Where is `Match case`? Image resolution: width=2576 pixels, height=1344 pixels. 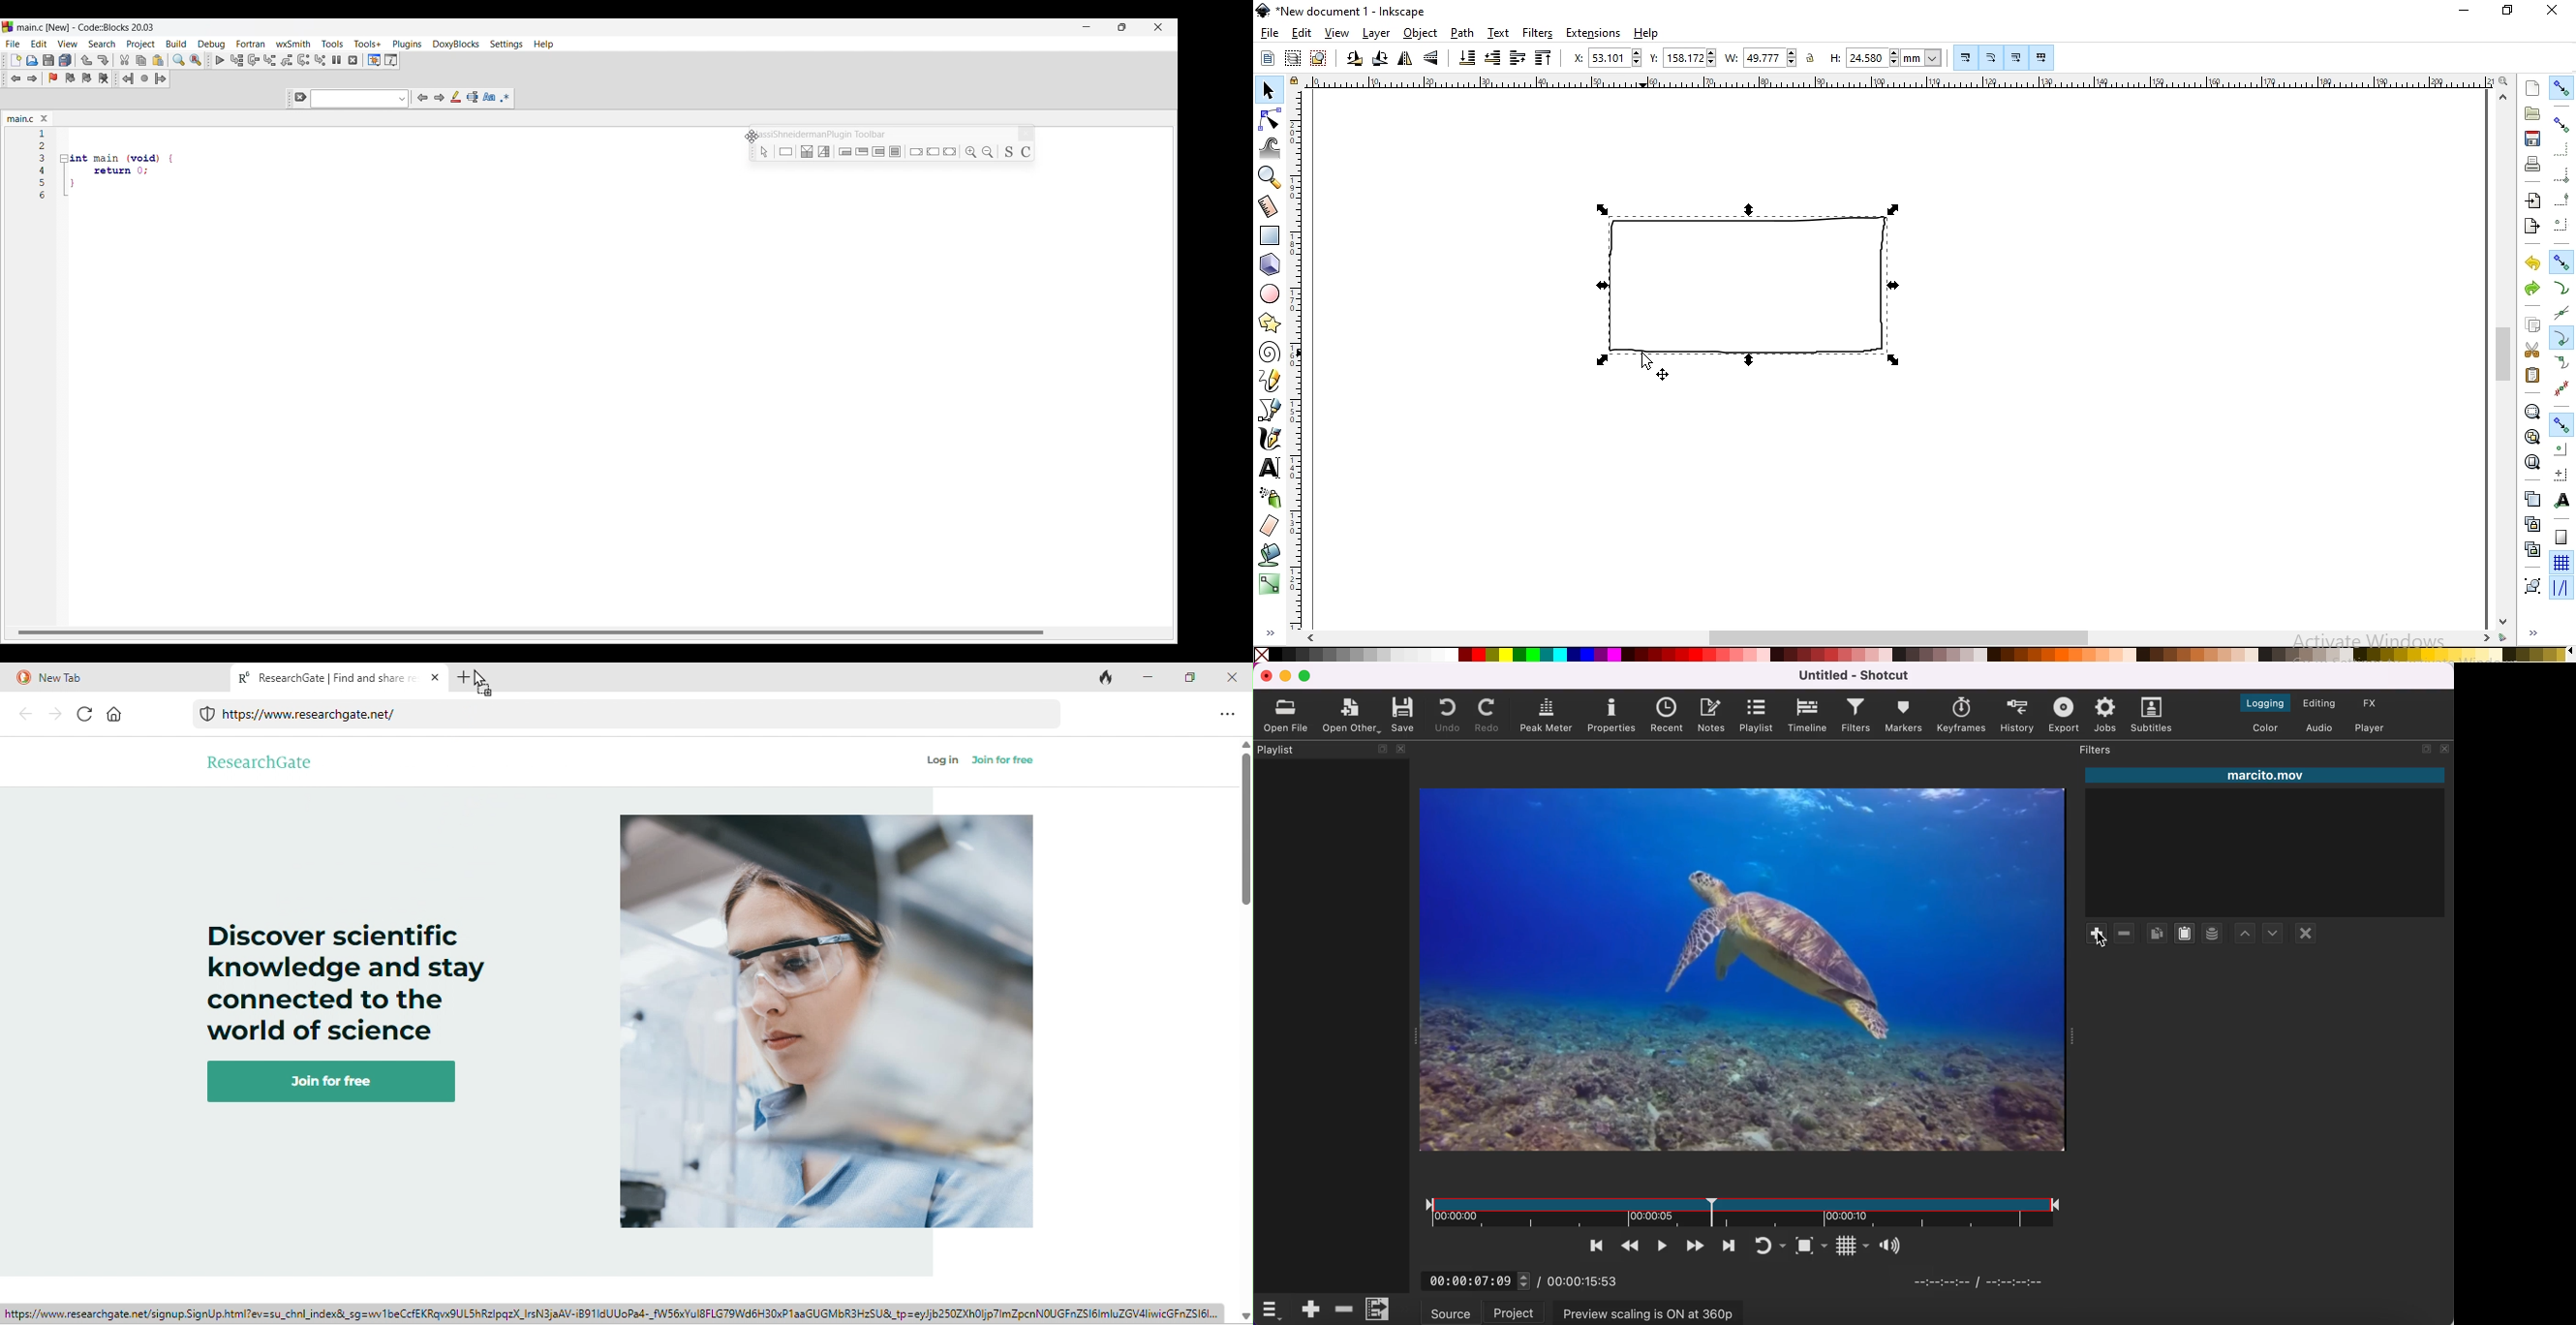
Match case is located at coordinates (489, 96).